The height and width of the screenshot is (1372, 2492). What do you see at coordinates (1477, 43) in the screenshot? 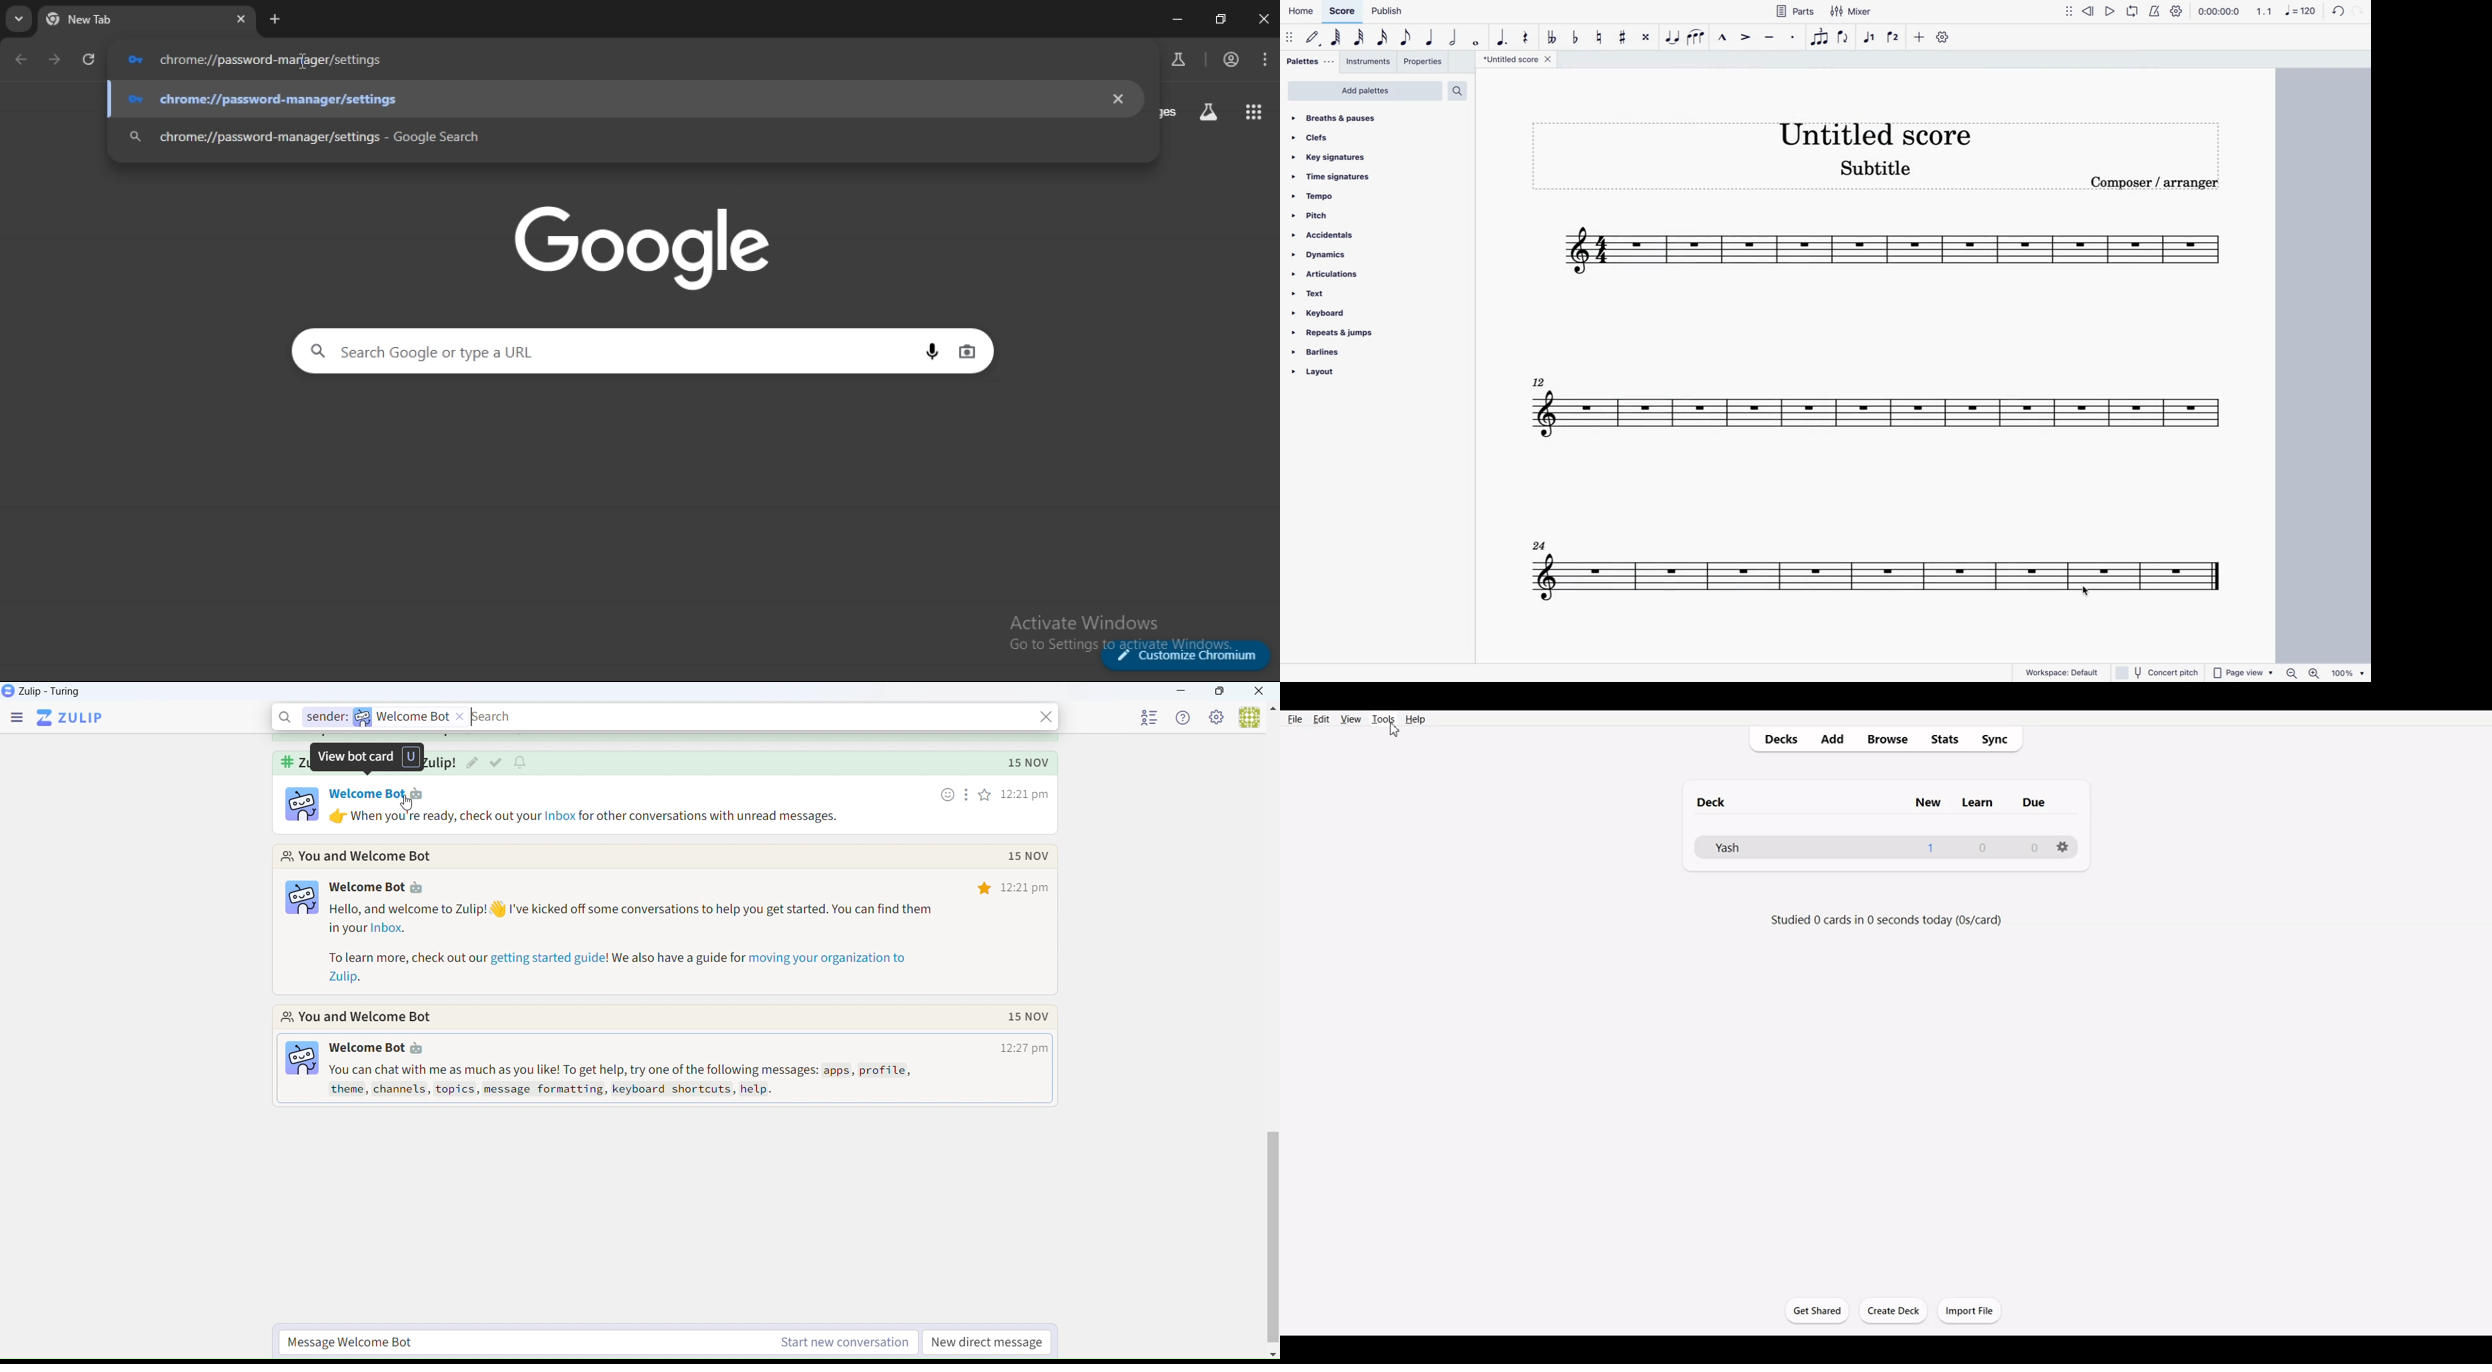
I see `full note` at bounding box center [1477, 43].